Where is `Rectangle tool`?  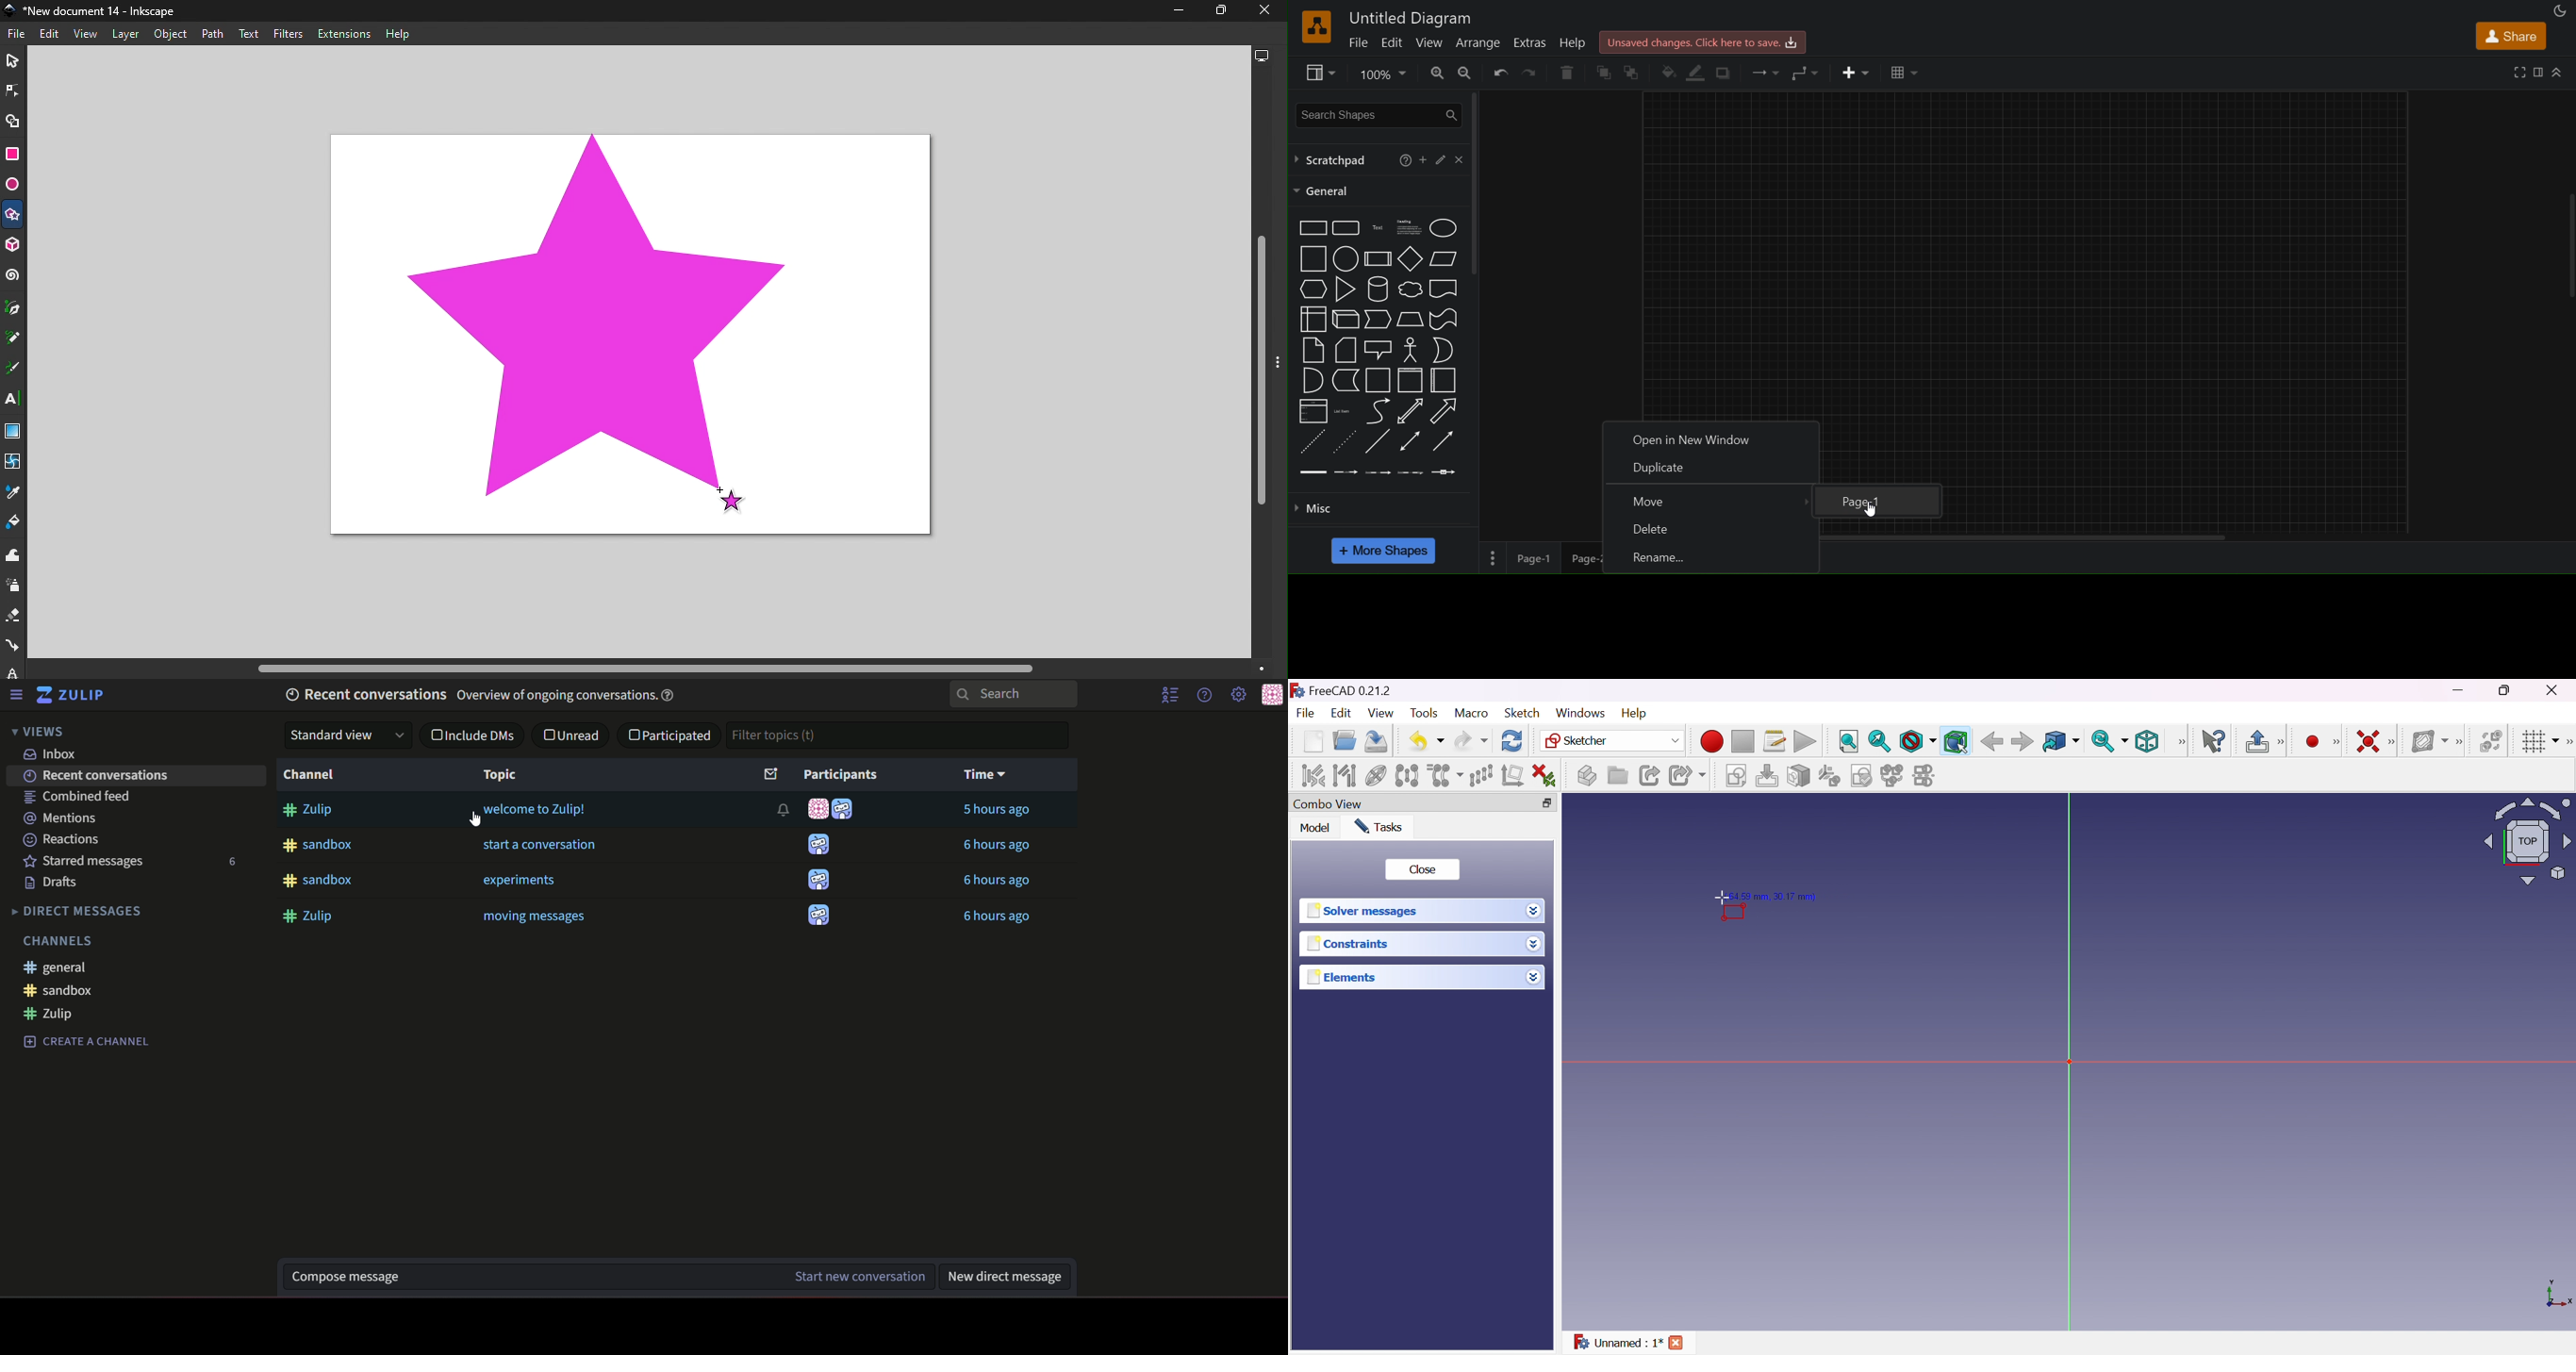
Rectangle tool is located at coordinates (12, 156).